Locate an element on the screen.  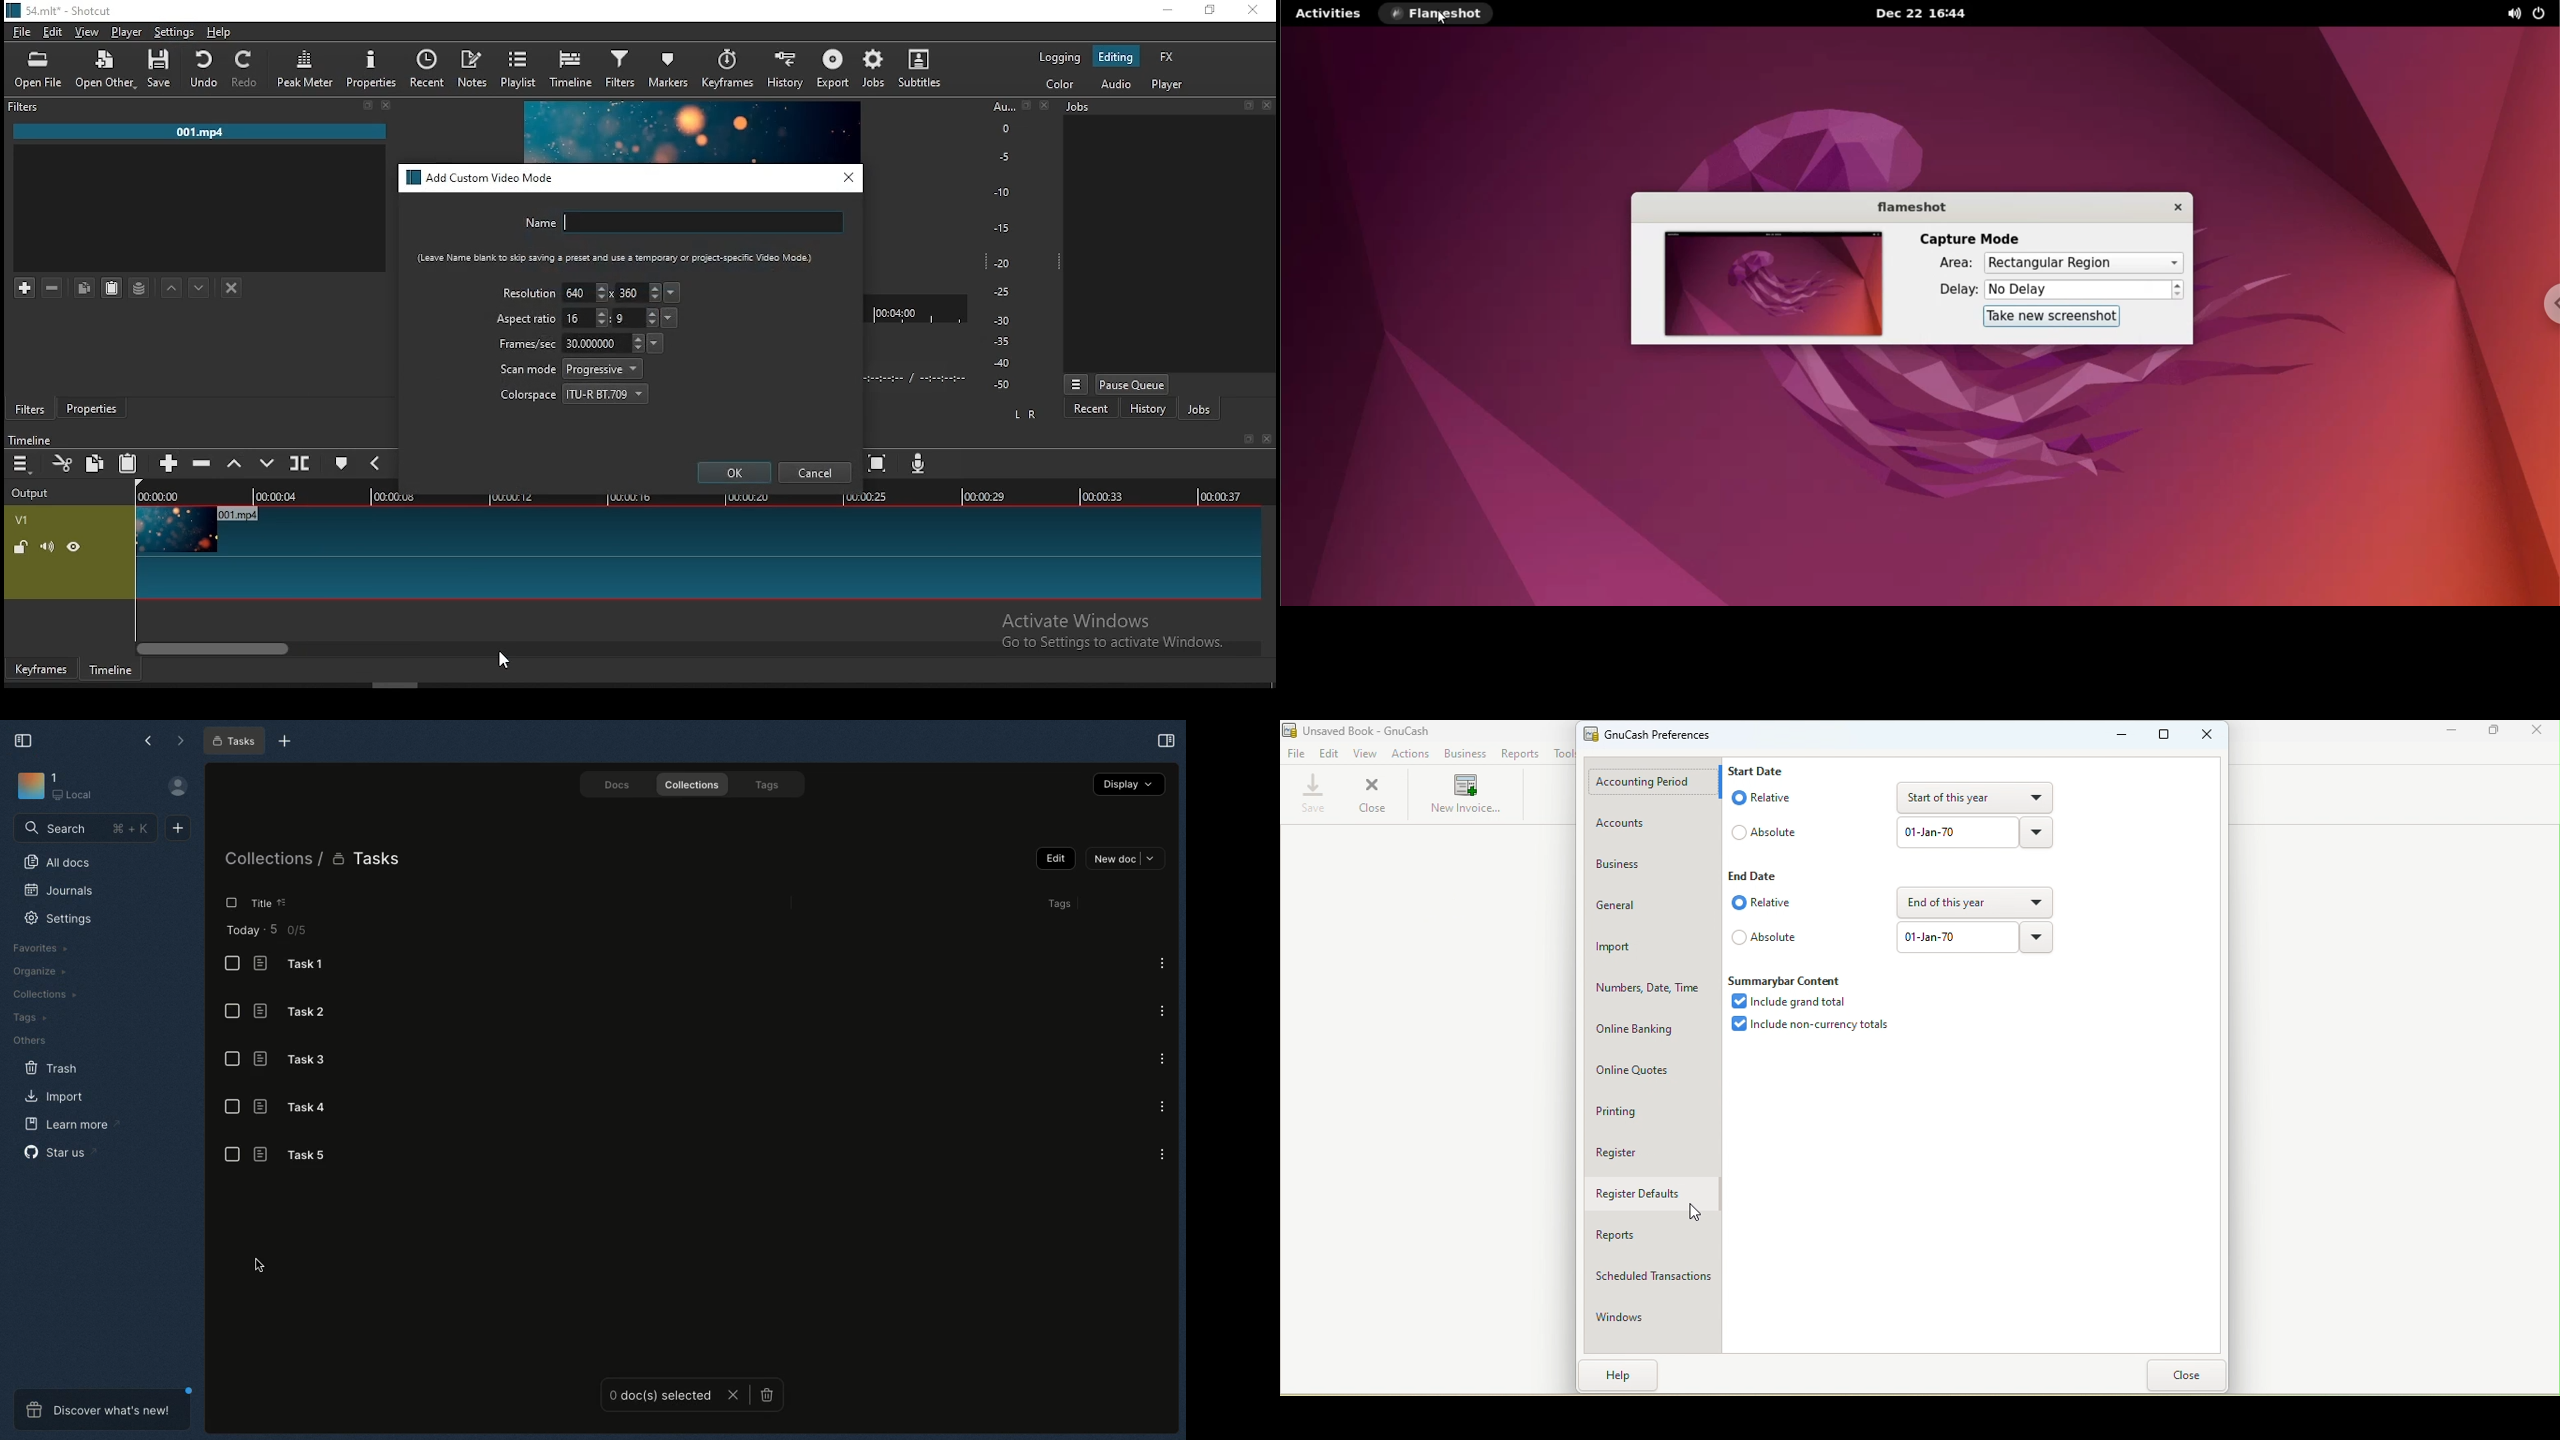
Organize is located at coordinates (39, 974).